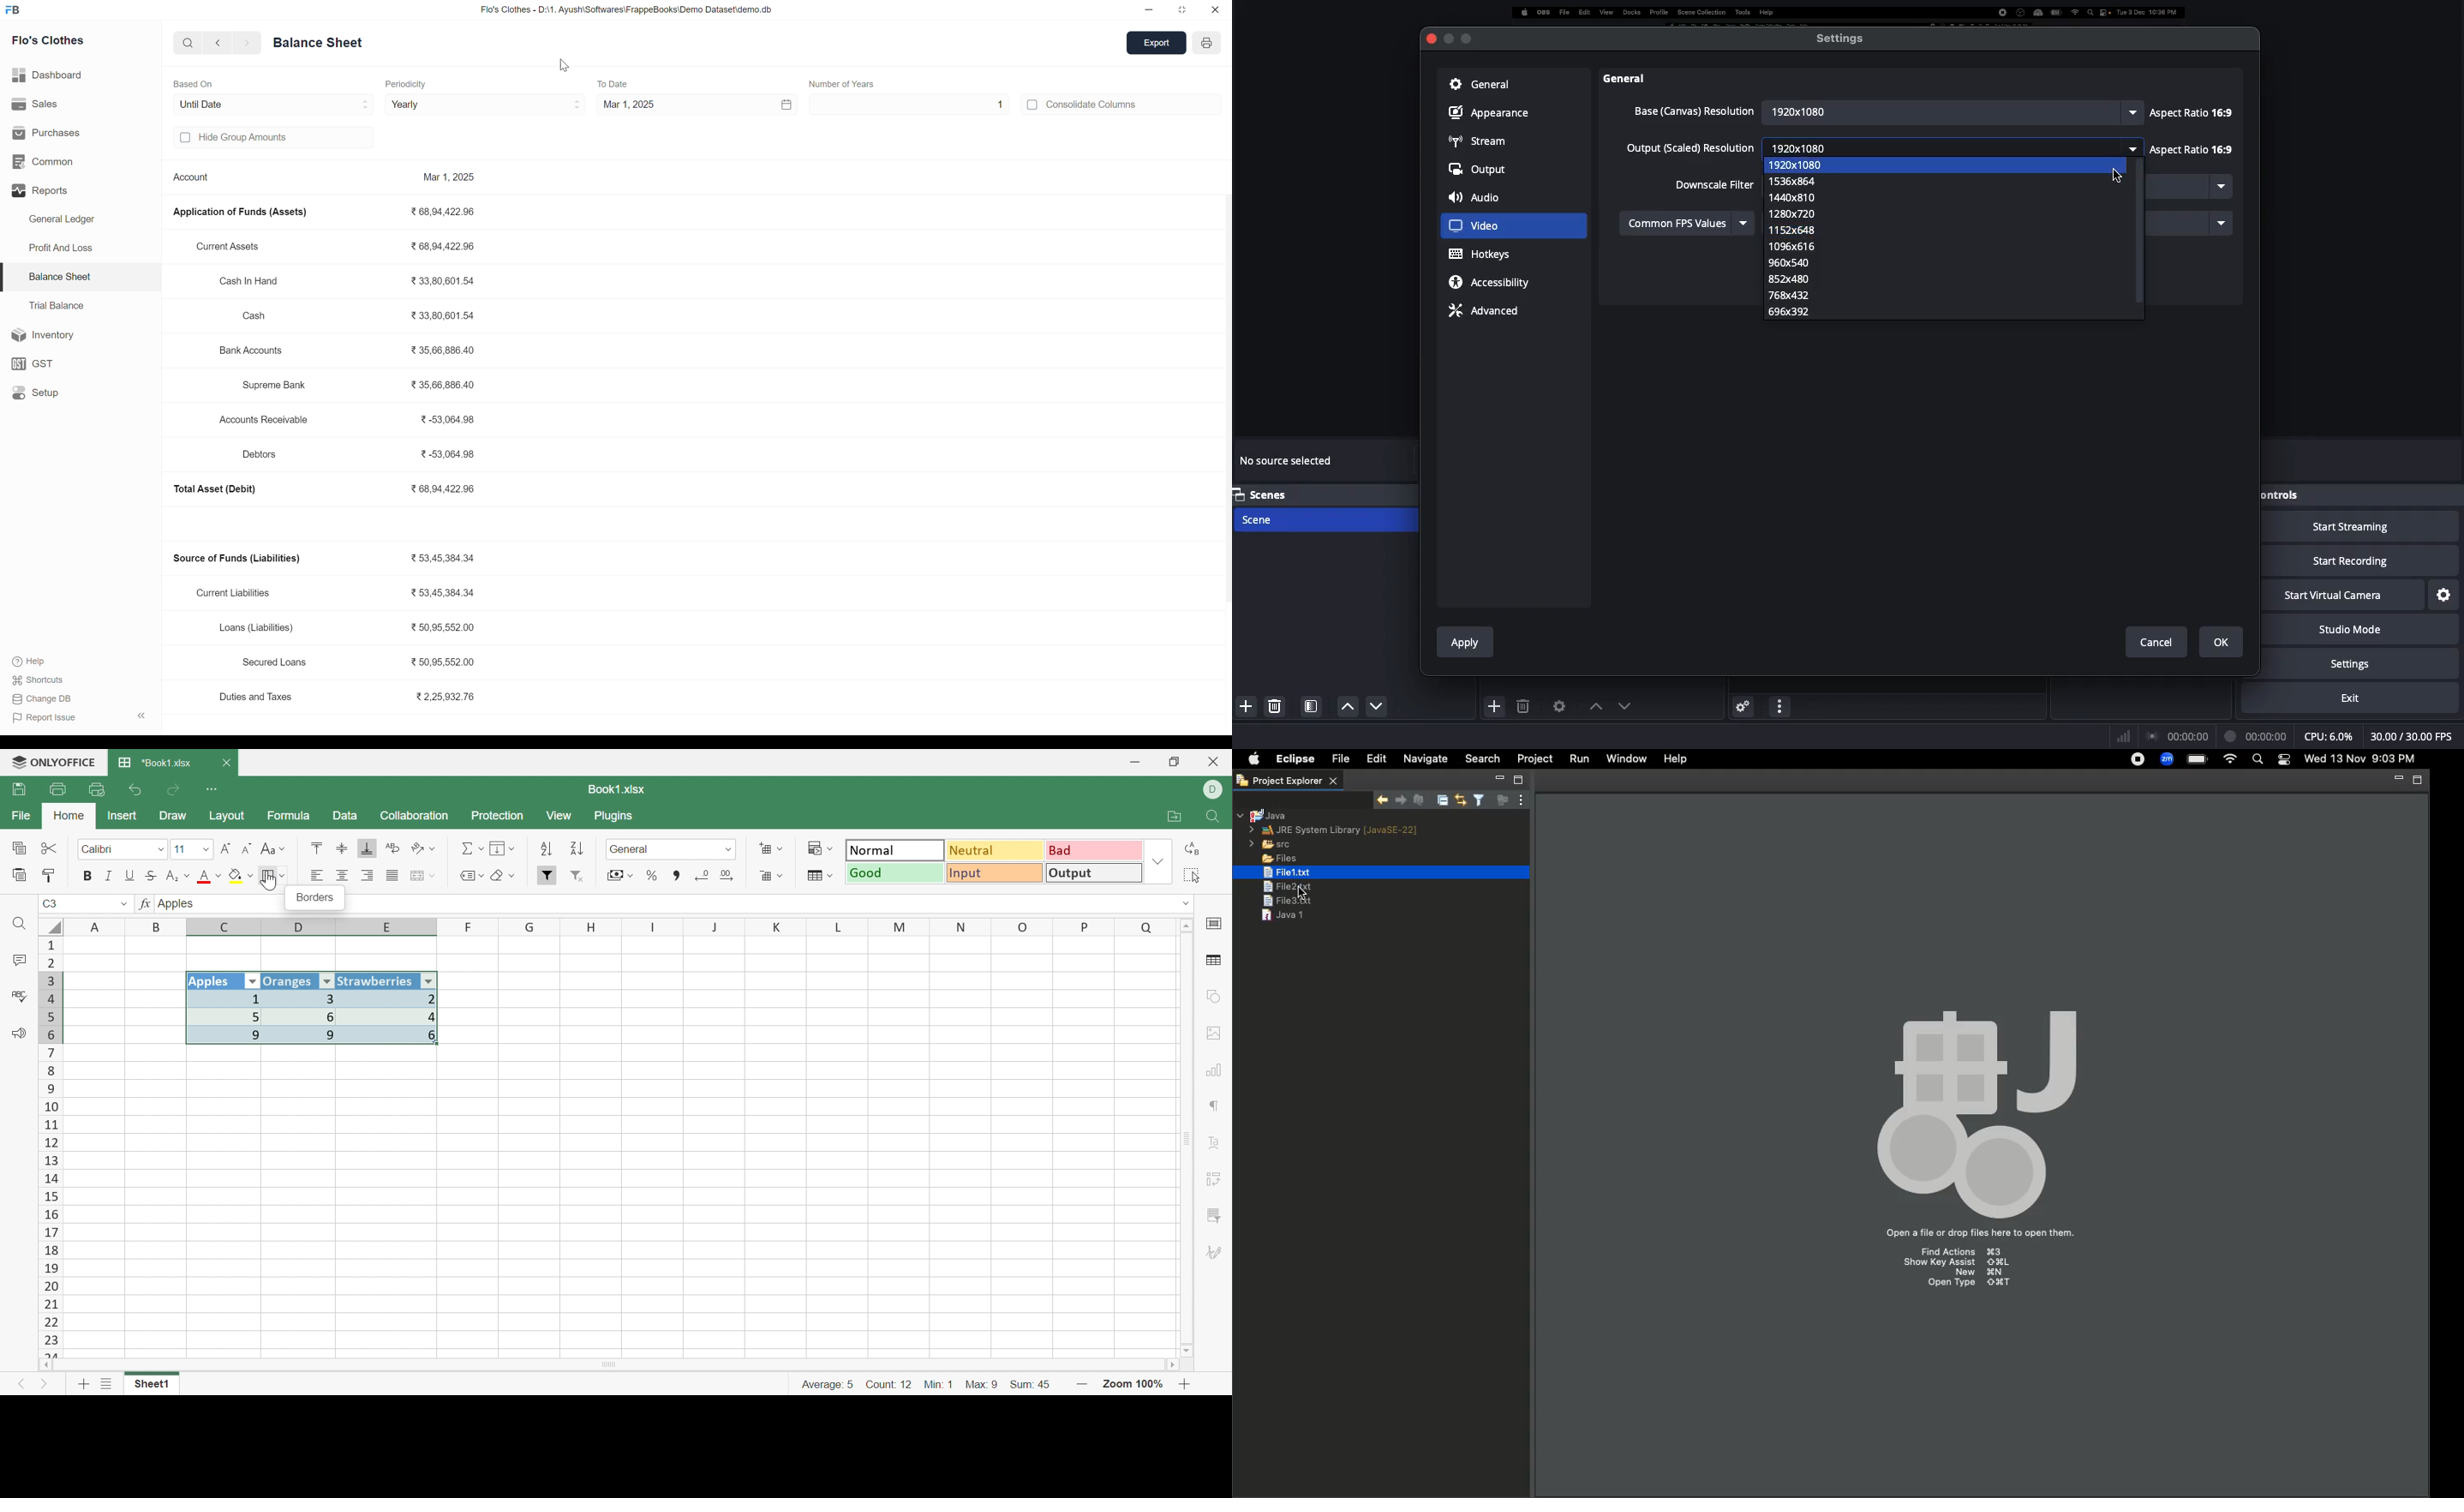 The image size is (2464, 1512). I want to click on  Change DB, so click(40, 701).